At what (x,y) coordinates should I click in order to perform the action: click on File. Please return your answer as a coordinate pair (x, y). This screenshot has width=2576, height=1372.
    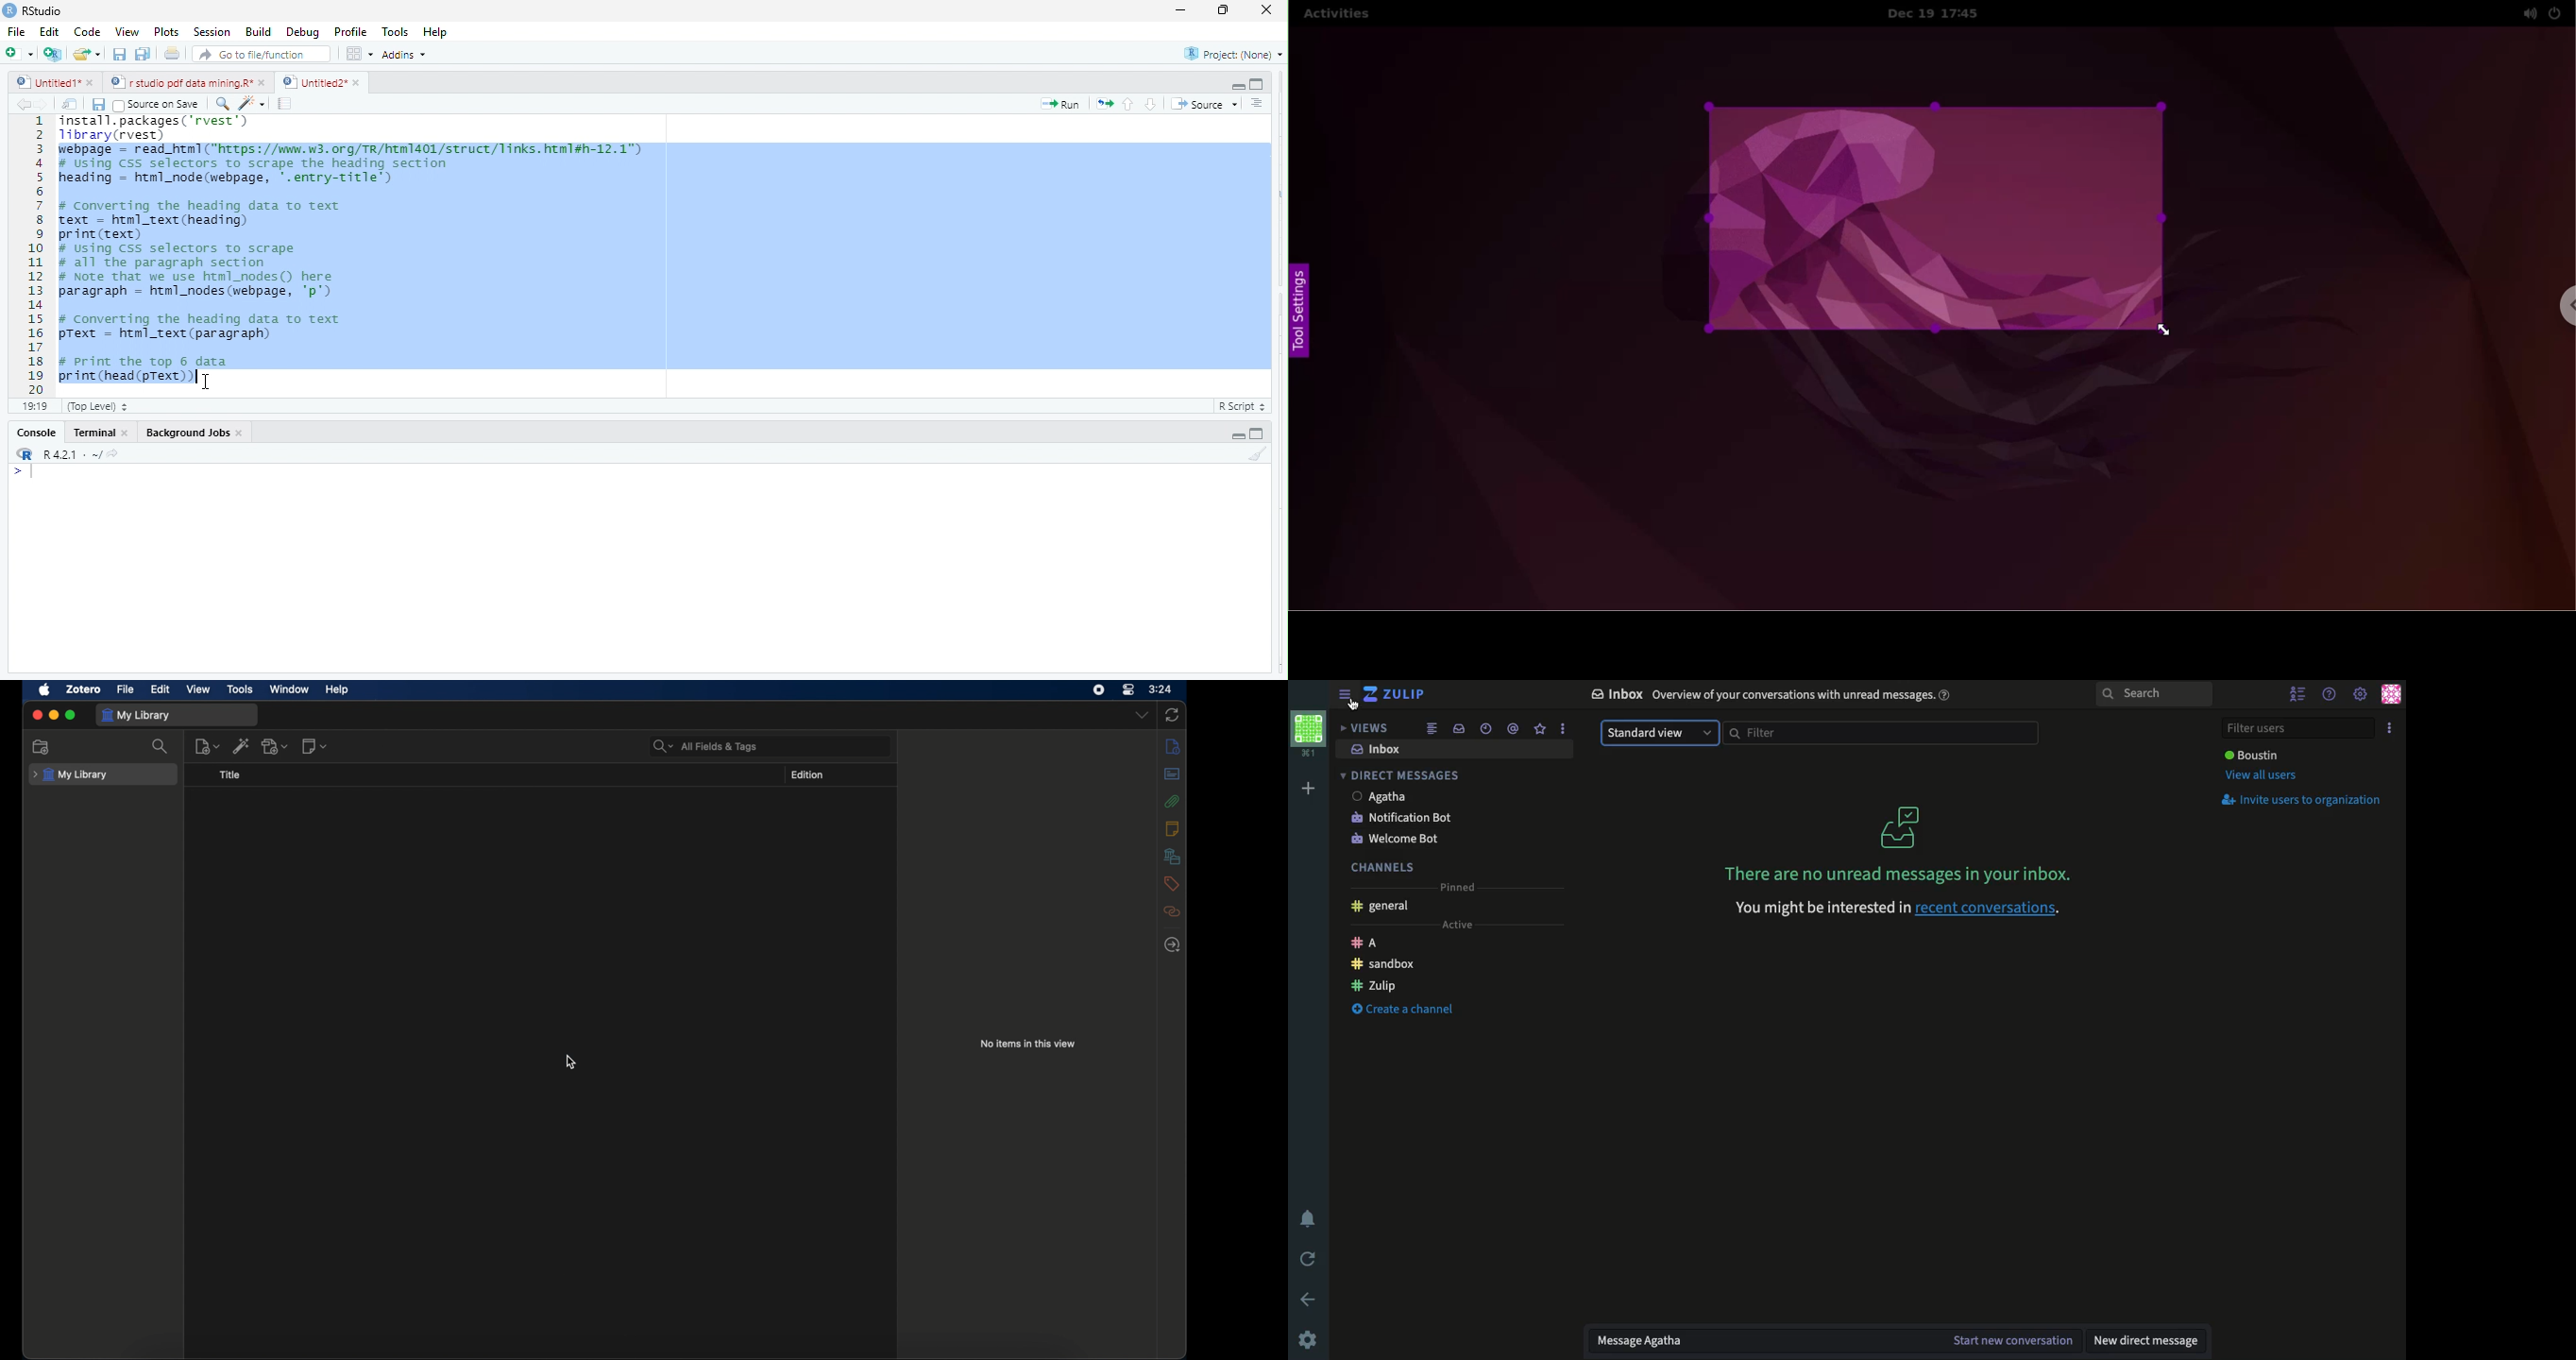
    Looking at the image, I should click on (16, 32).